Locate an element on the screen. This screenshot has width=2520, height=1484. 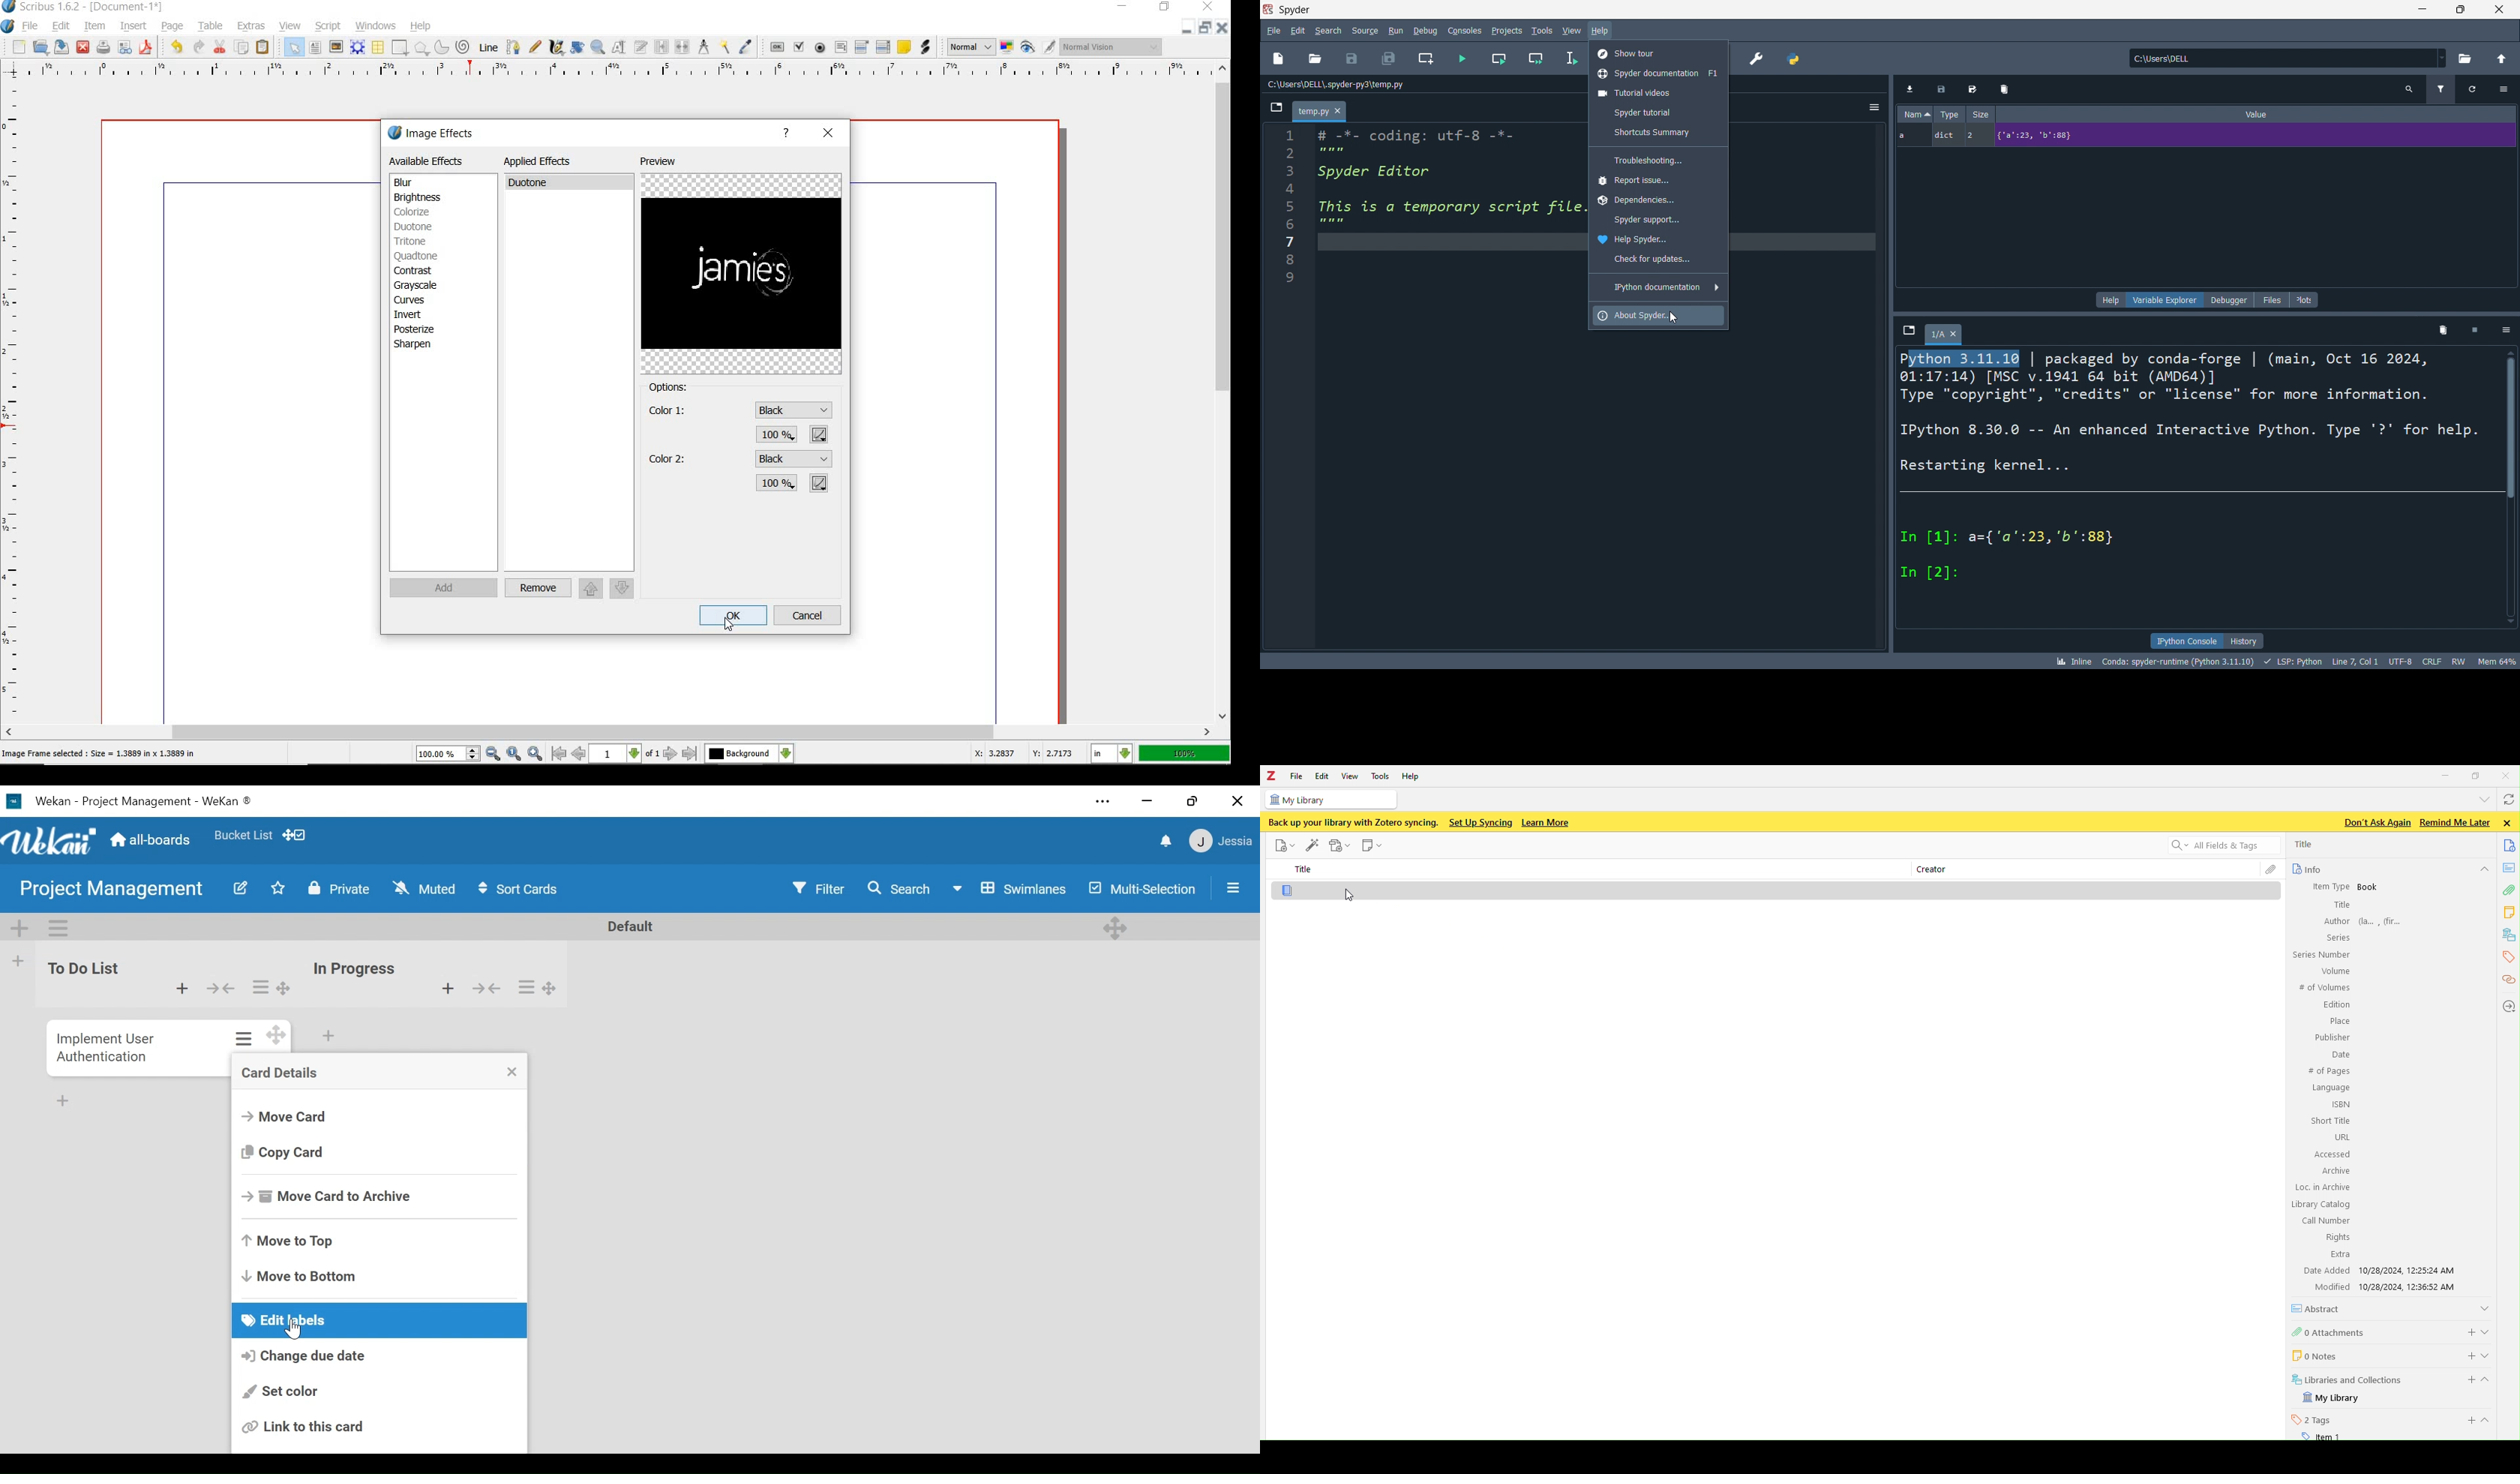
collapse is located at coordinates (222, 988).